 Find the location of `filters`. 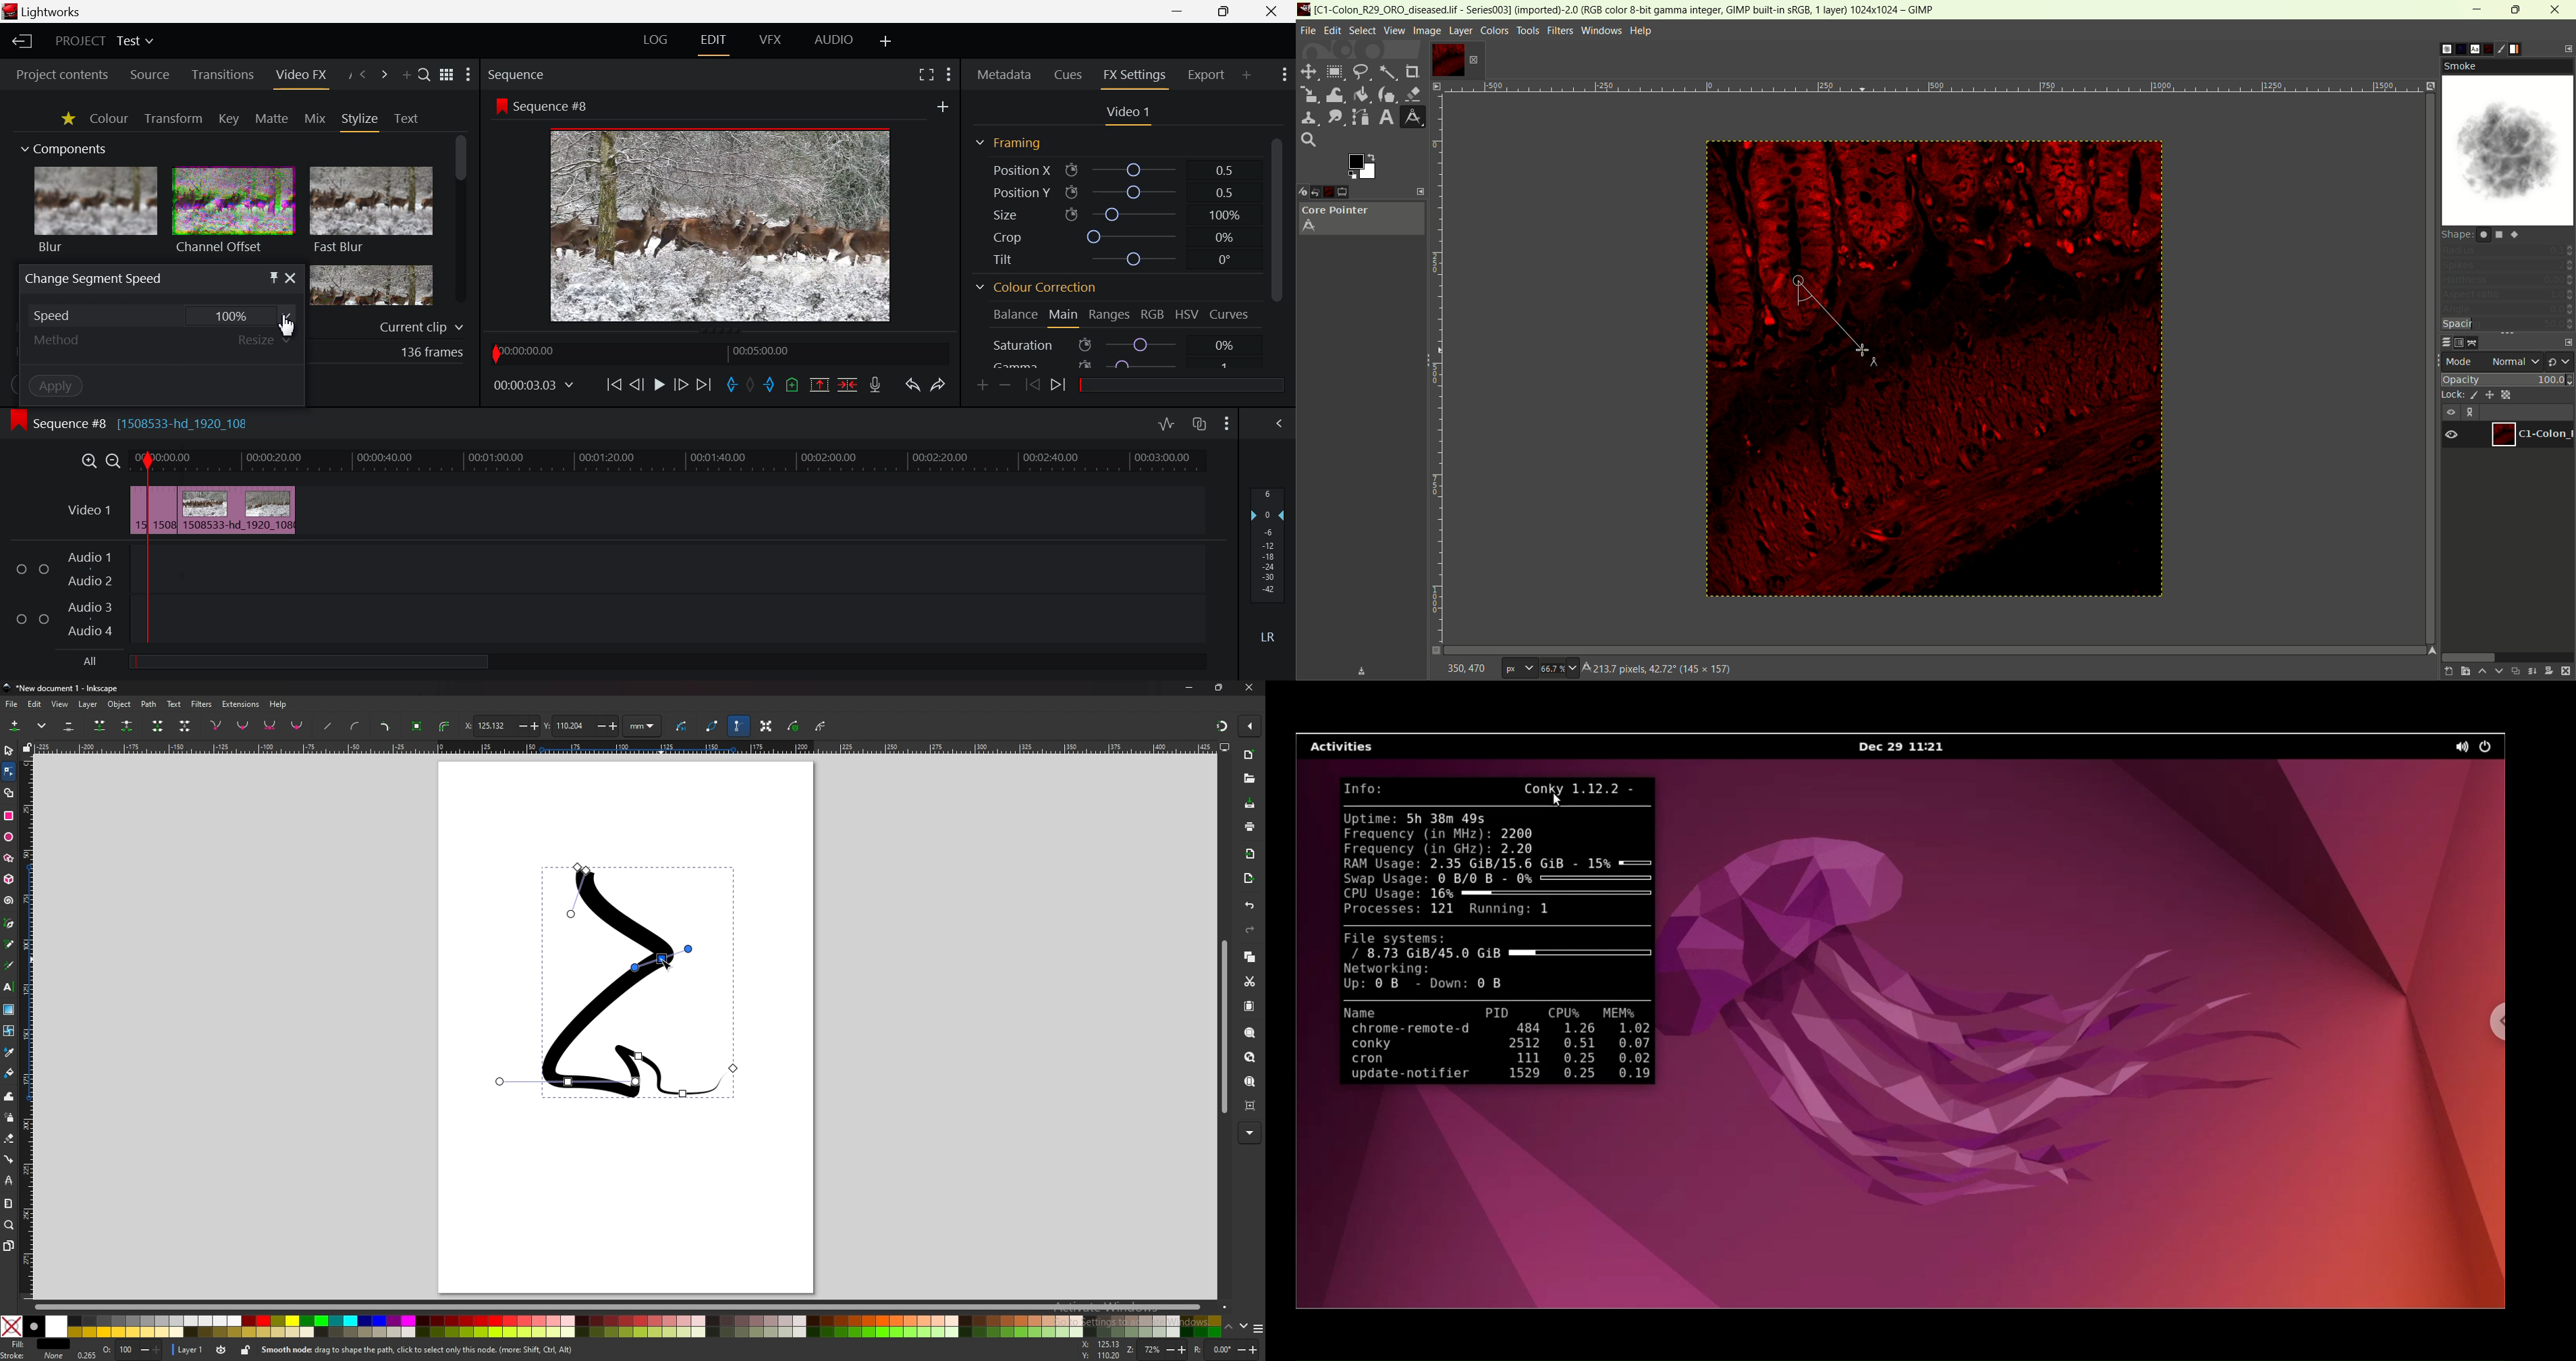

filters is located at coordinates (202, 703).